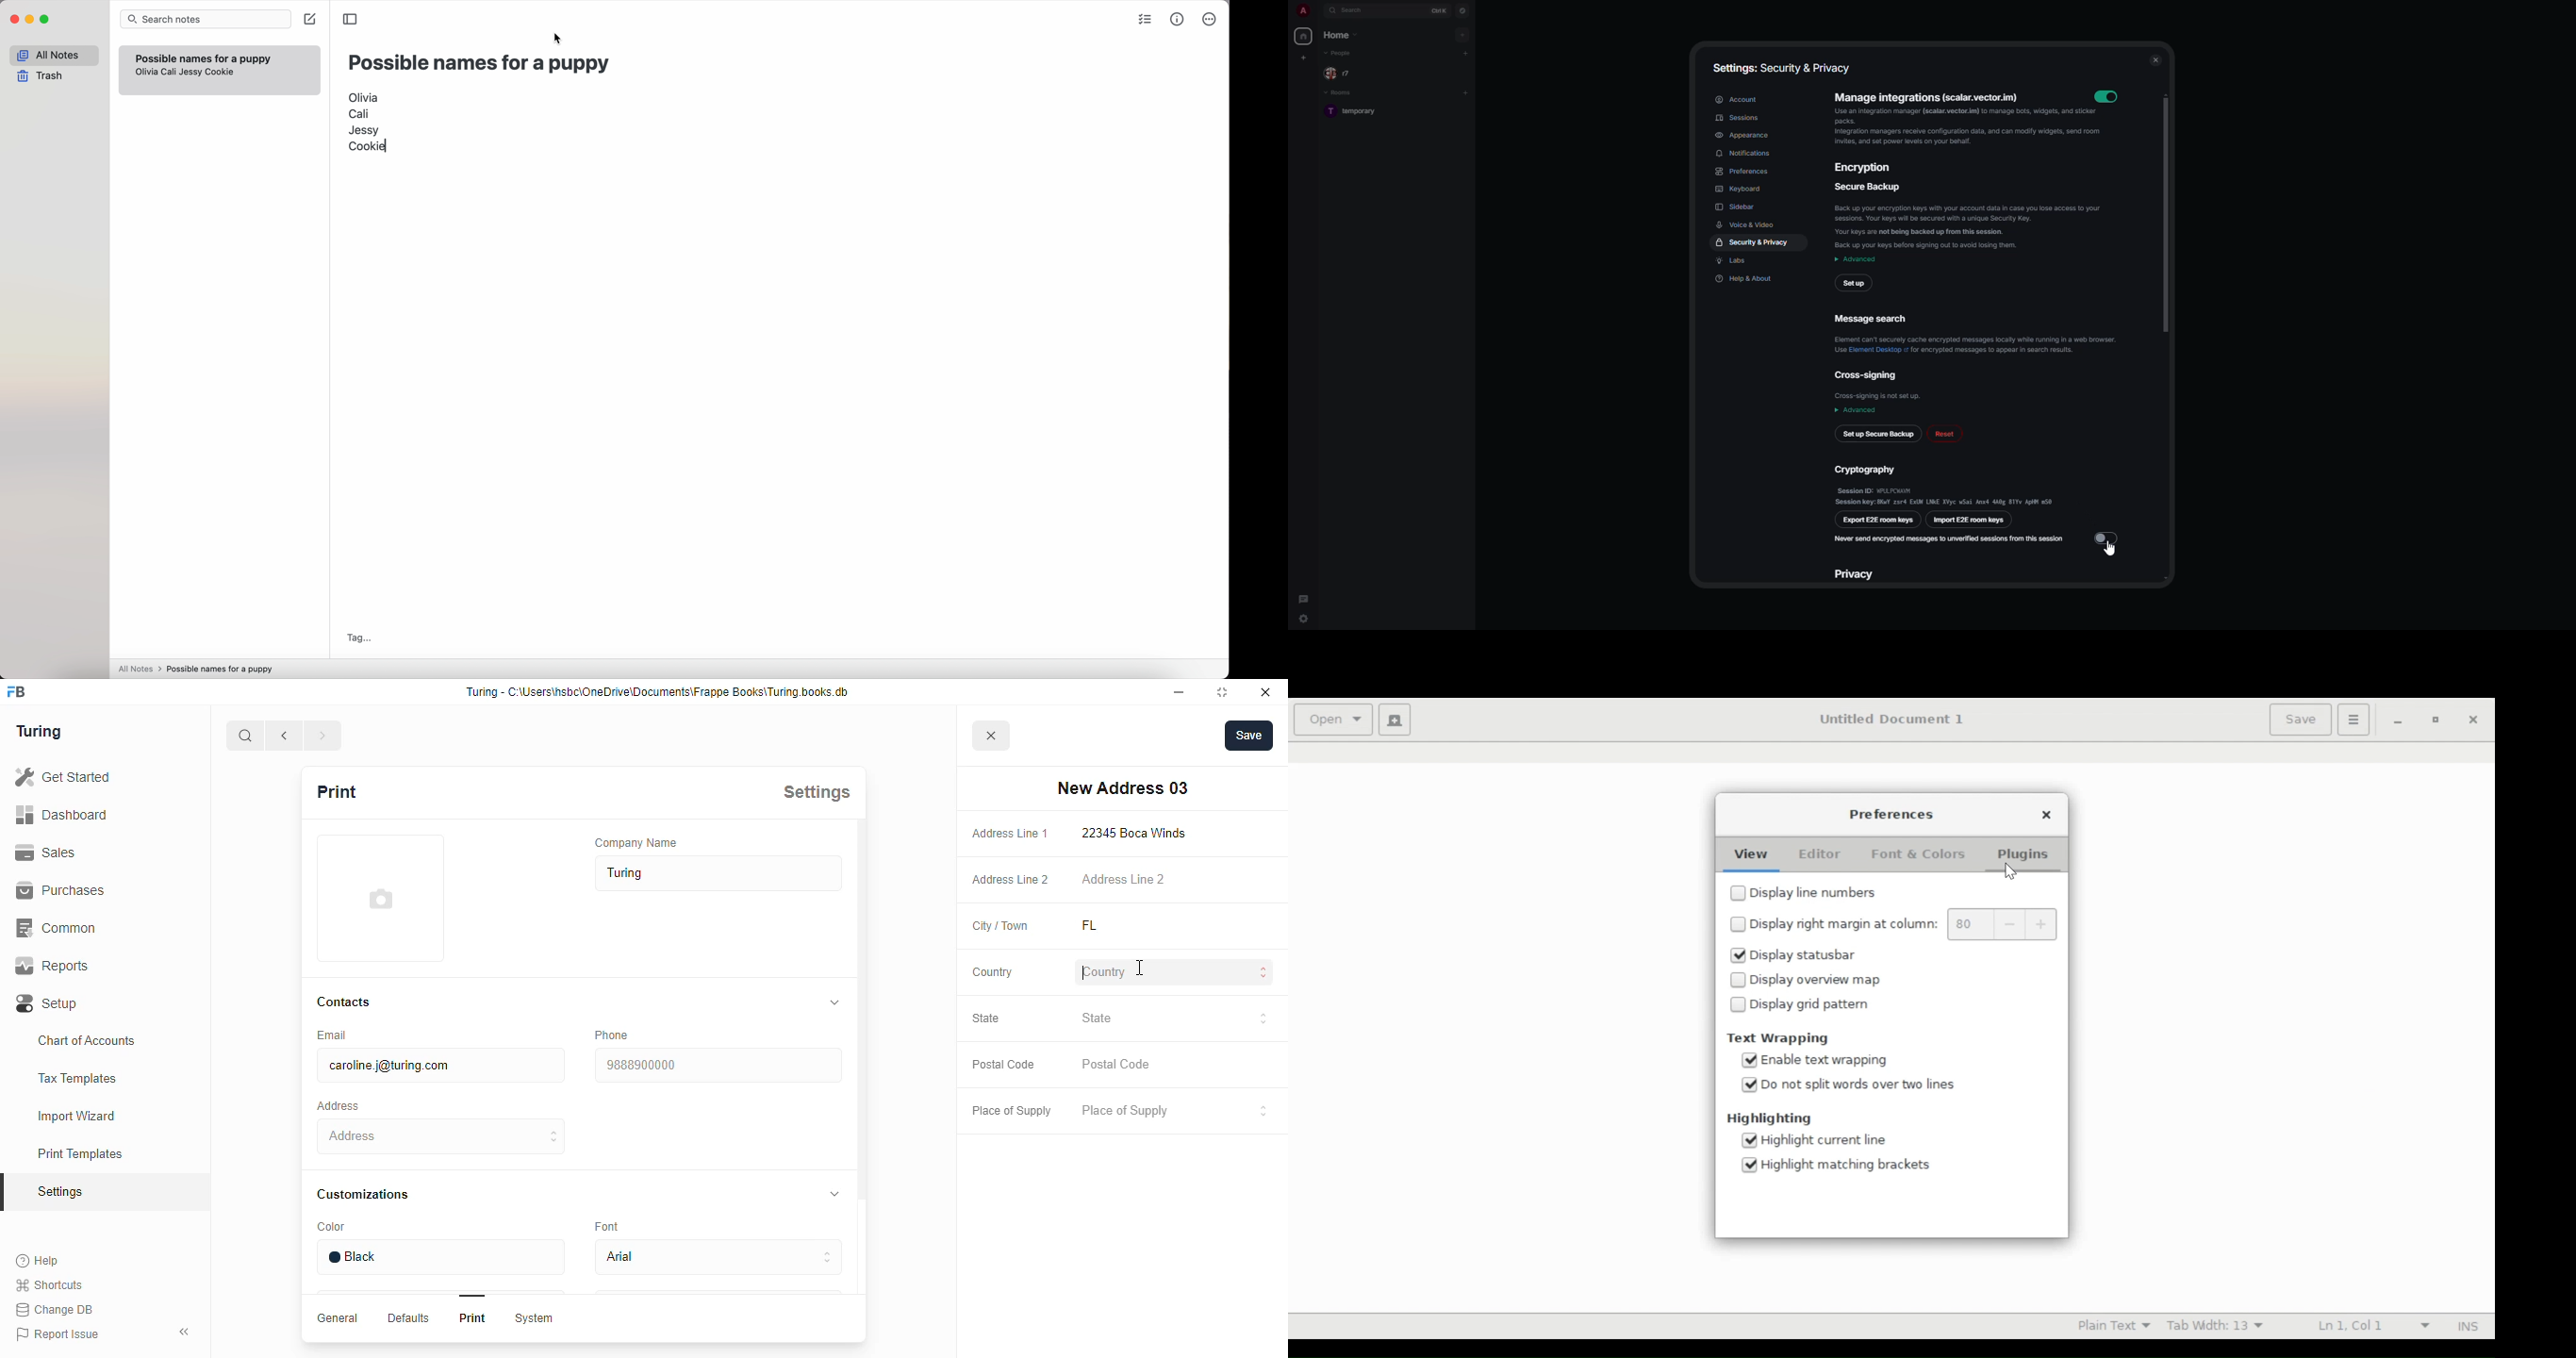  What do you see at coordinates (1354, 111) in the screenshot?
I see `room` at bounding box center [1354, 111].